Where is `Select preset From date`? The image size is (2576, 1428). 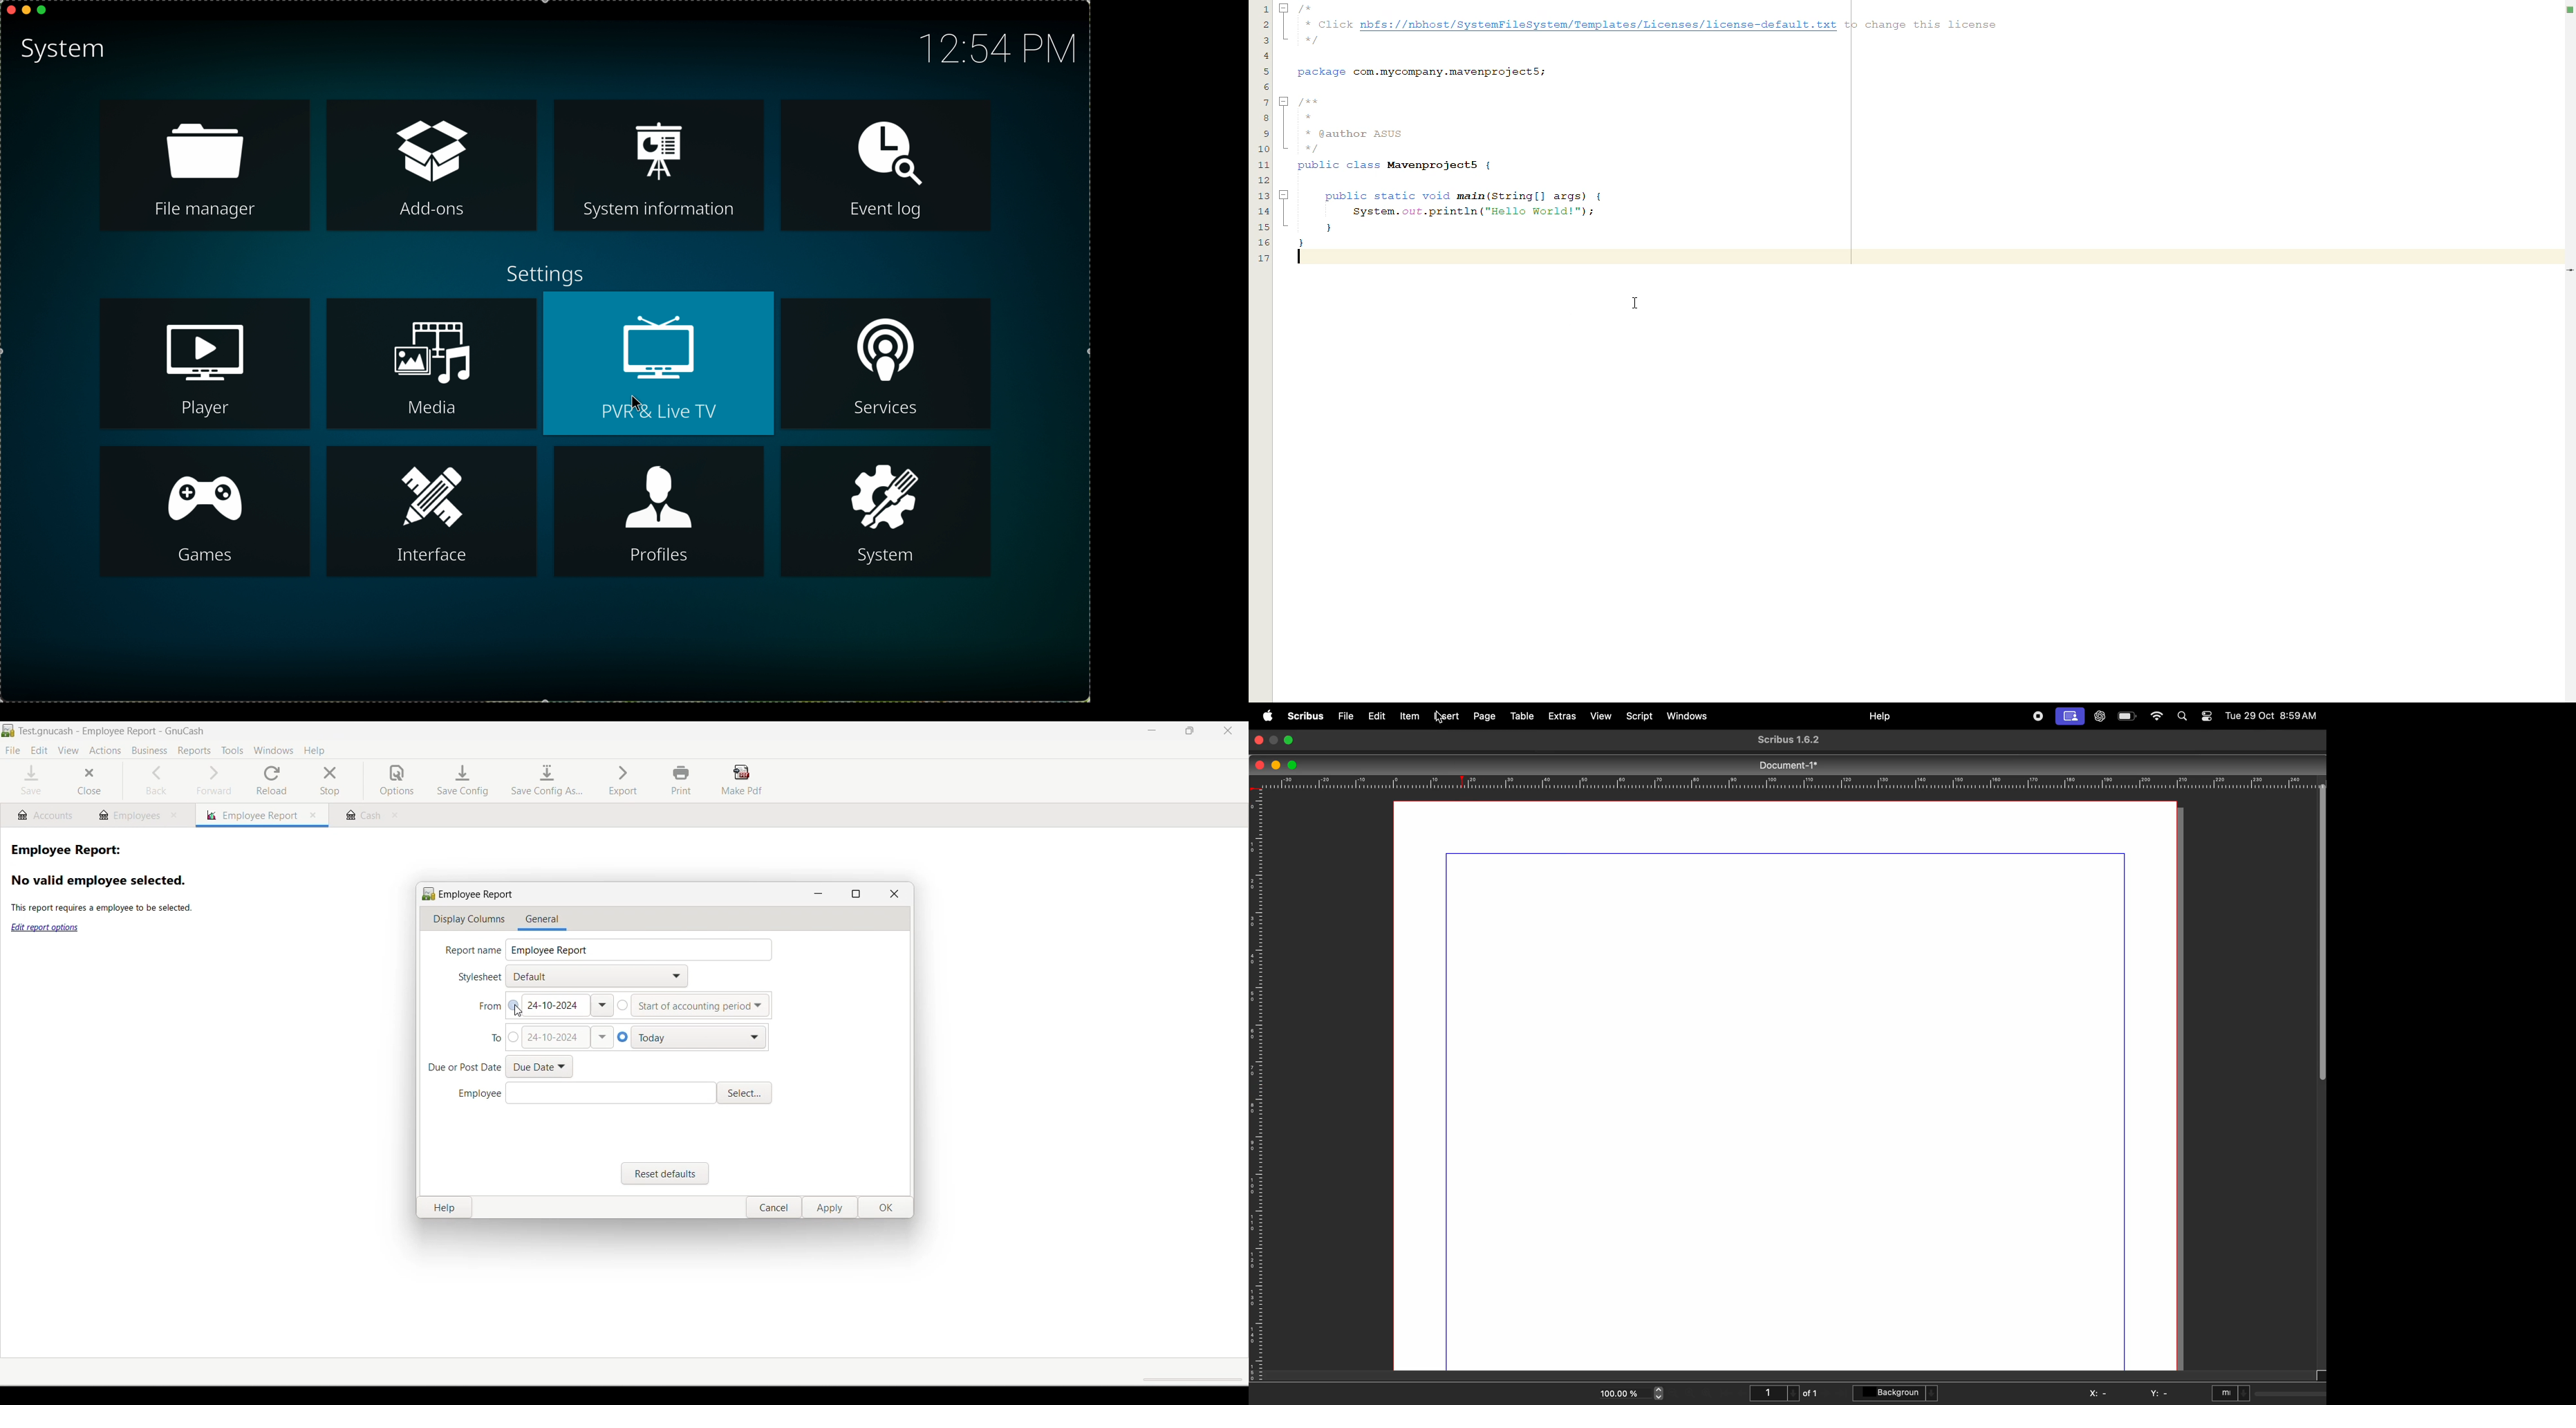
Select preset From date is located at coordinates (622, 1006).